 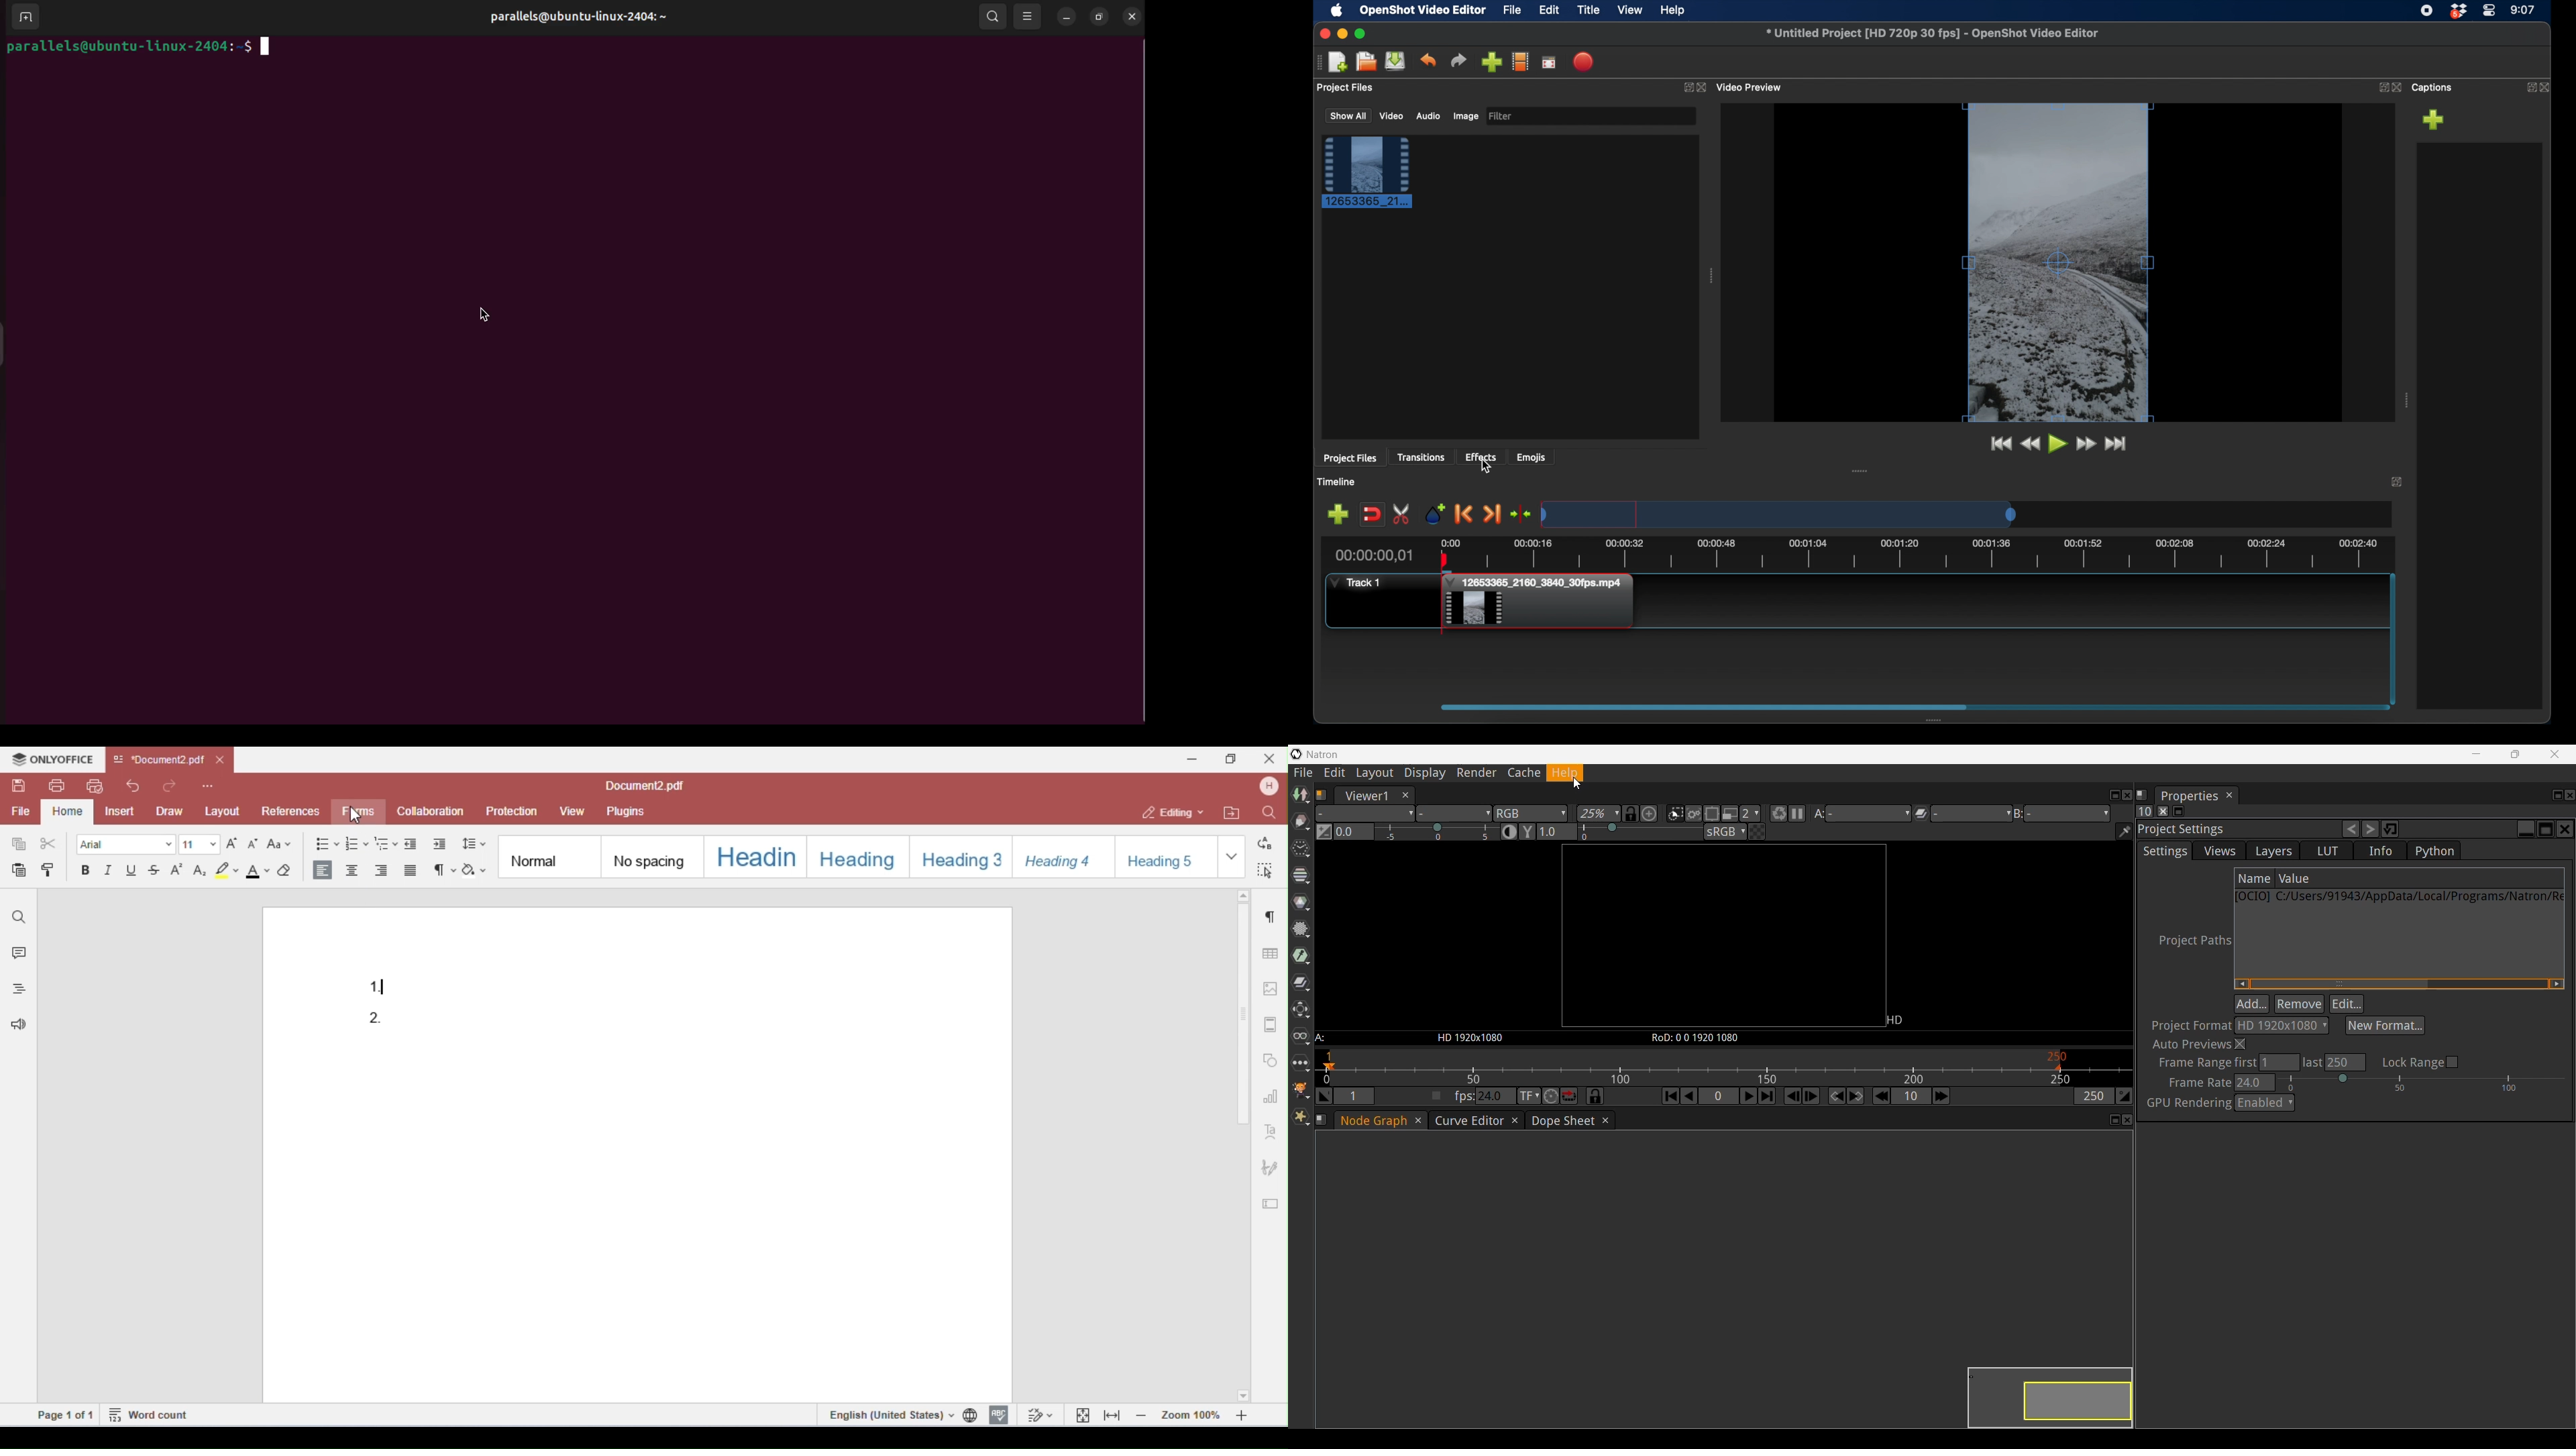 I want to click on captions, so click(x=2434, y=88).